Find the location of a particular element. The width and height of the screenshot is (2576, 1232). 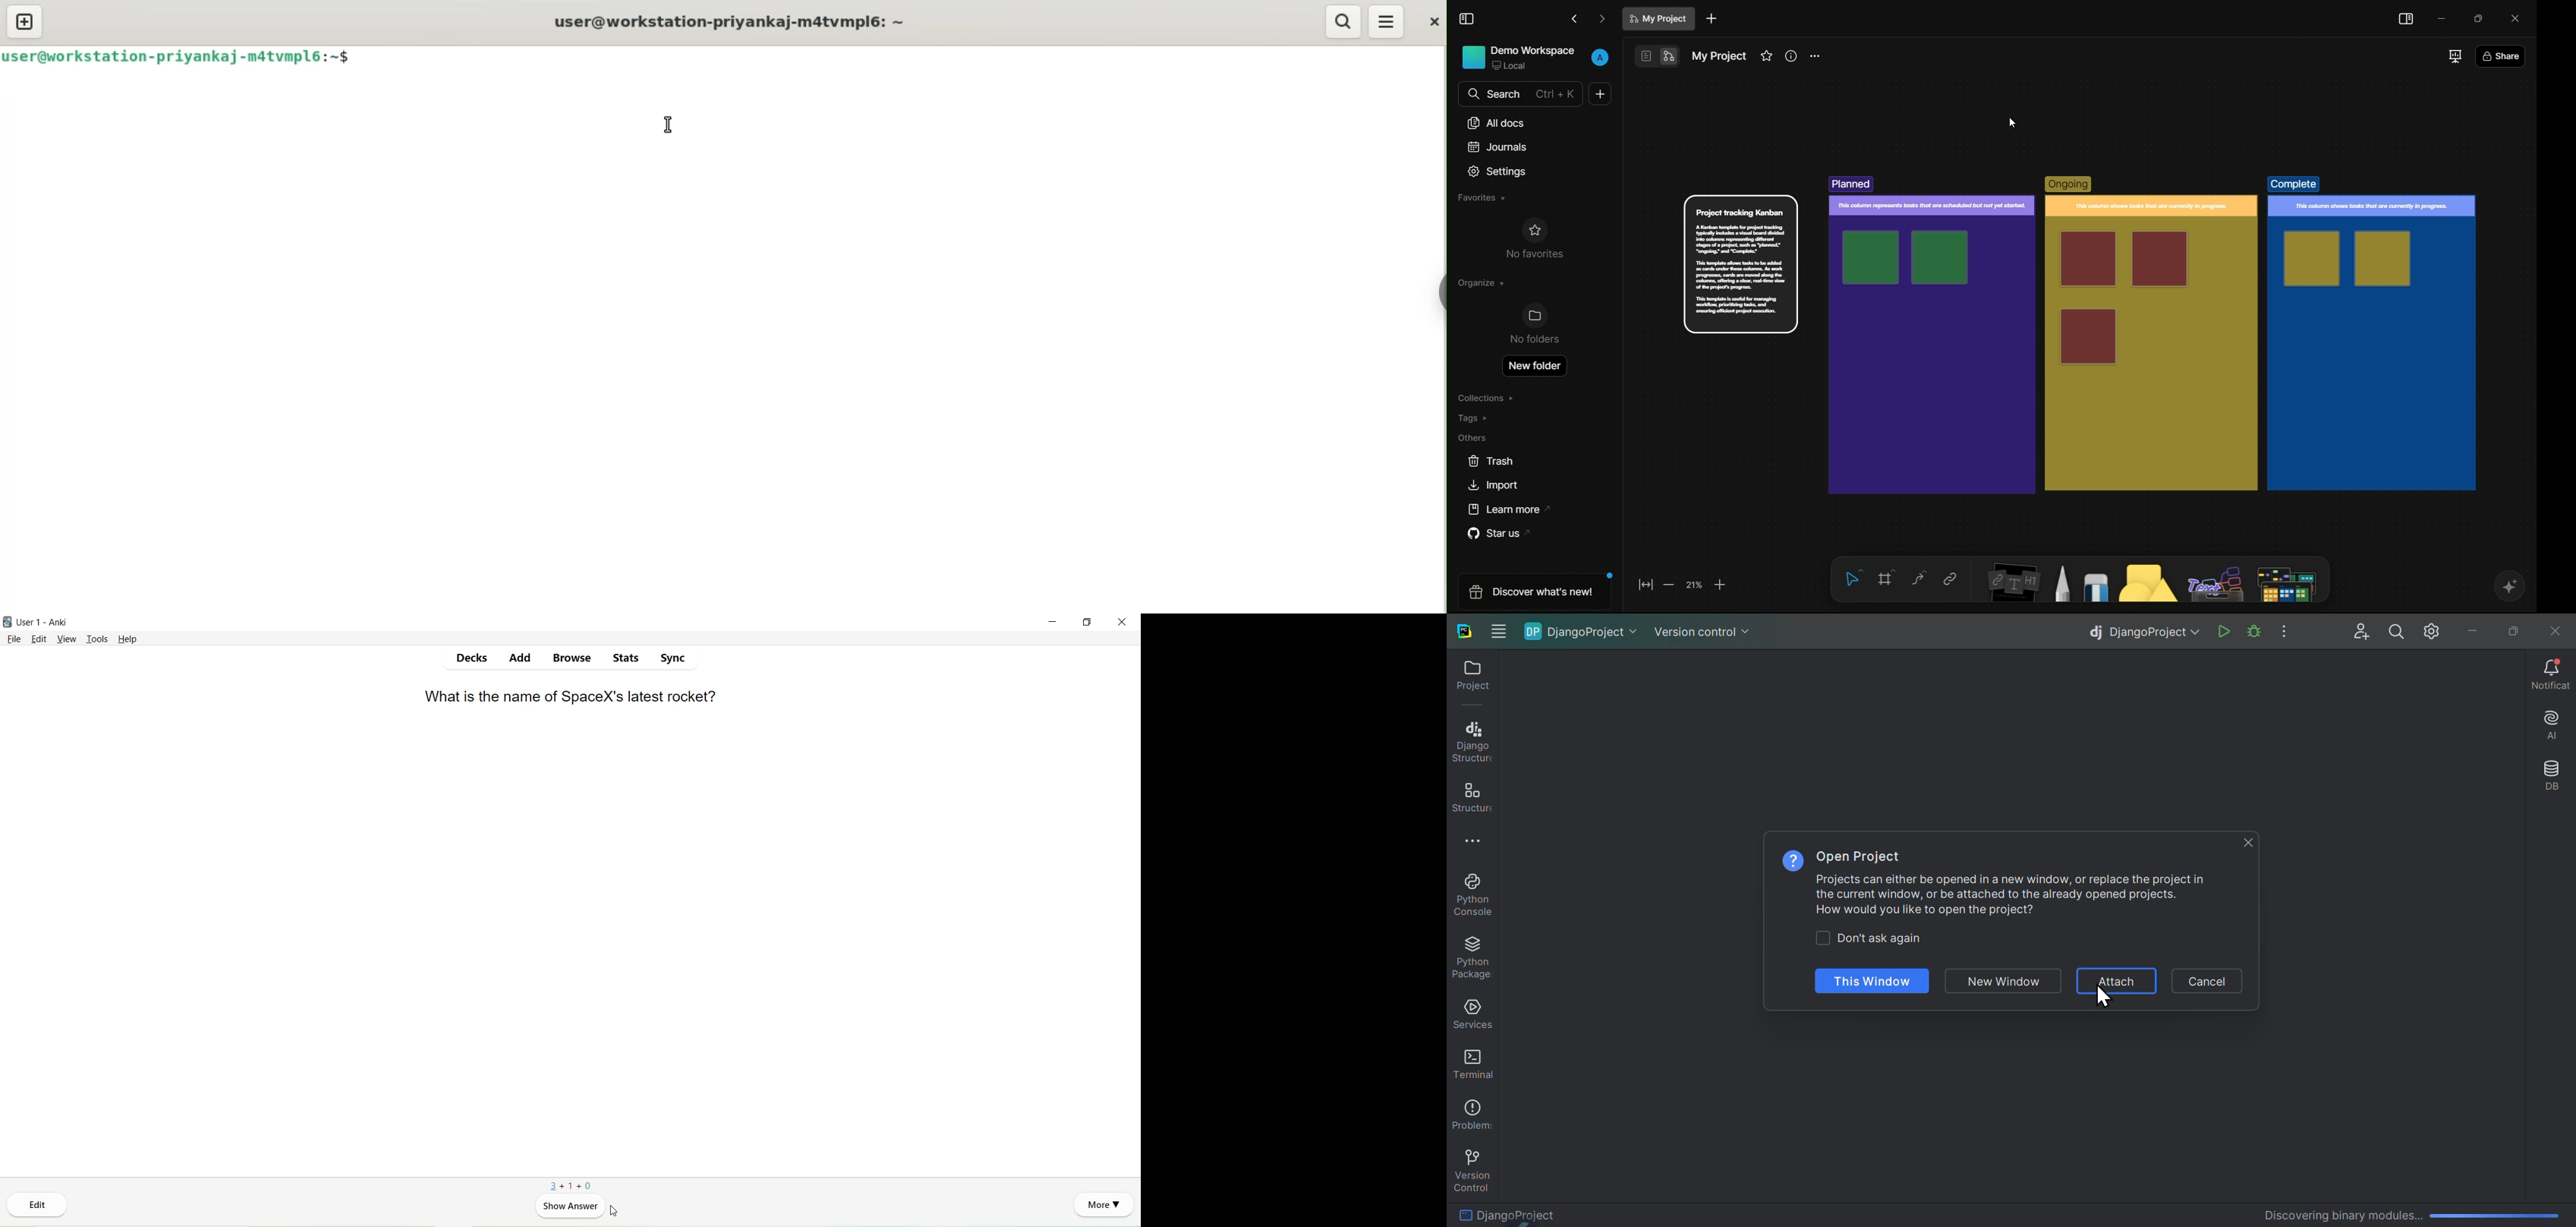

ai assistant is located at coordinates (2509, 586).